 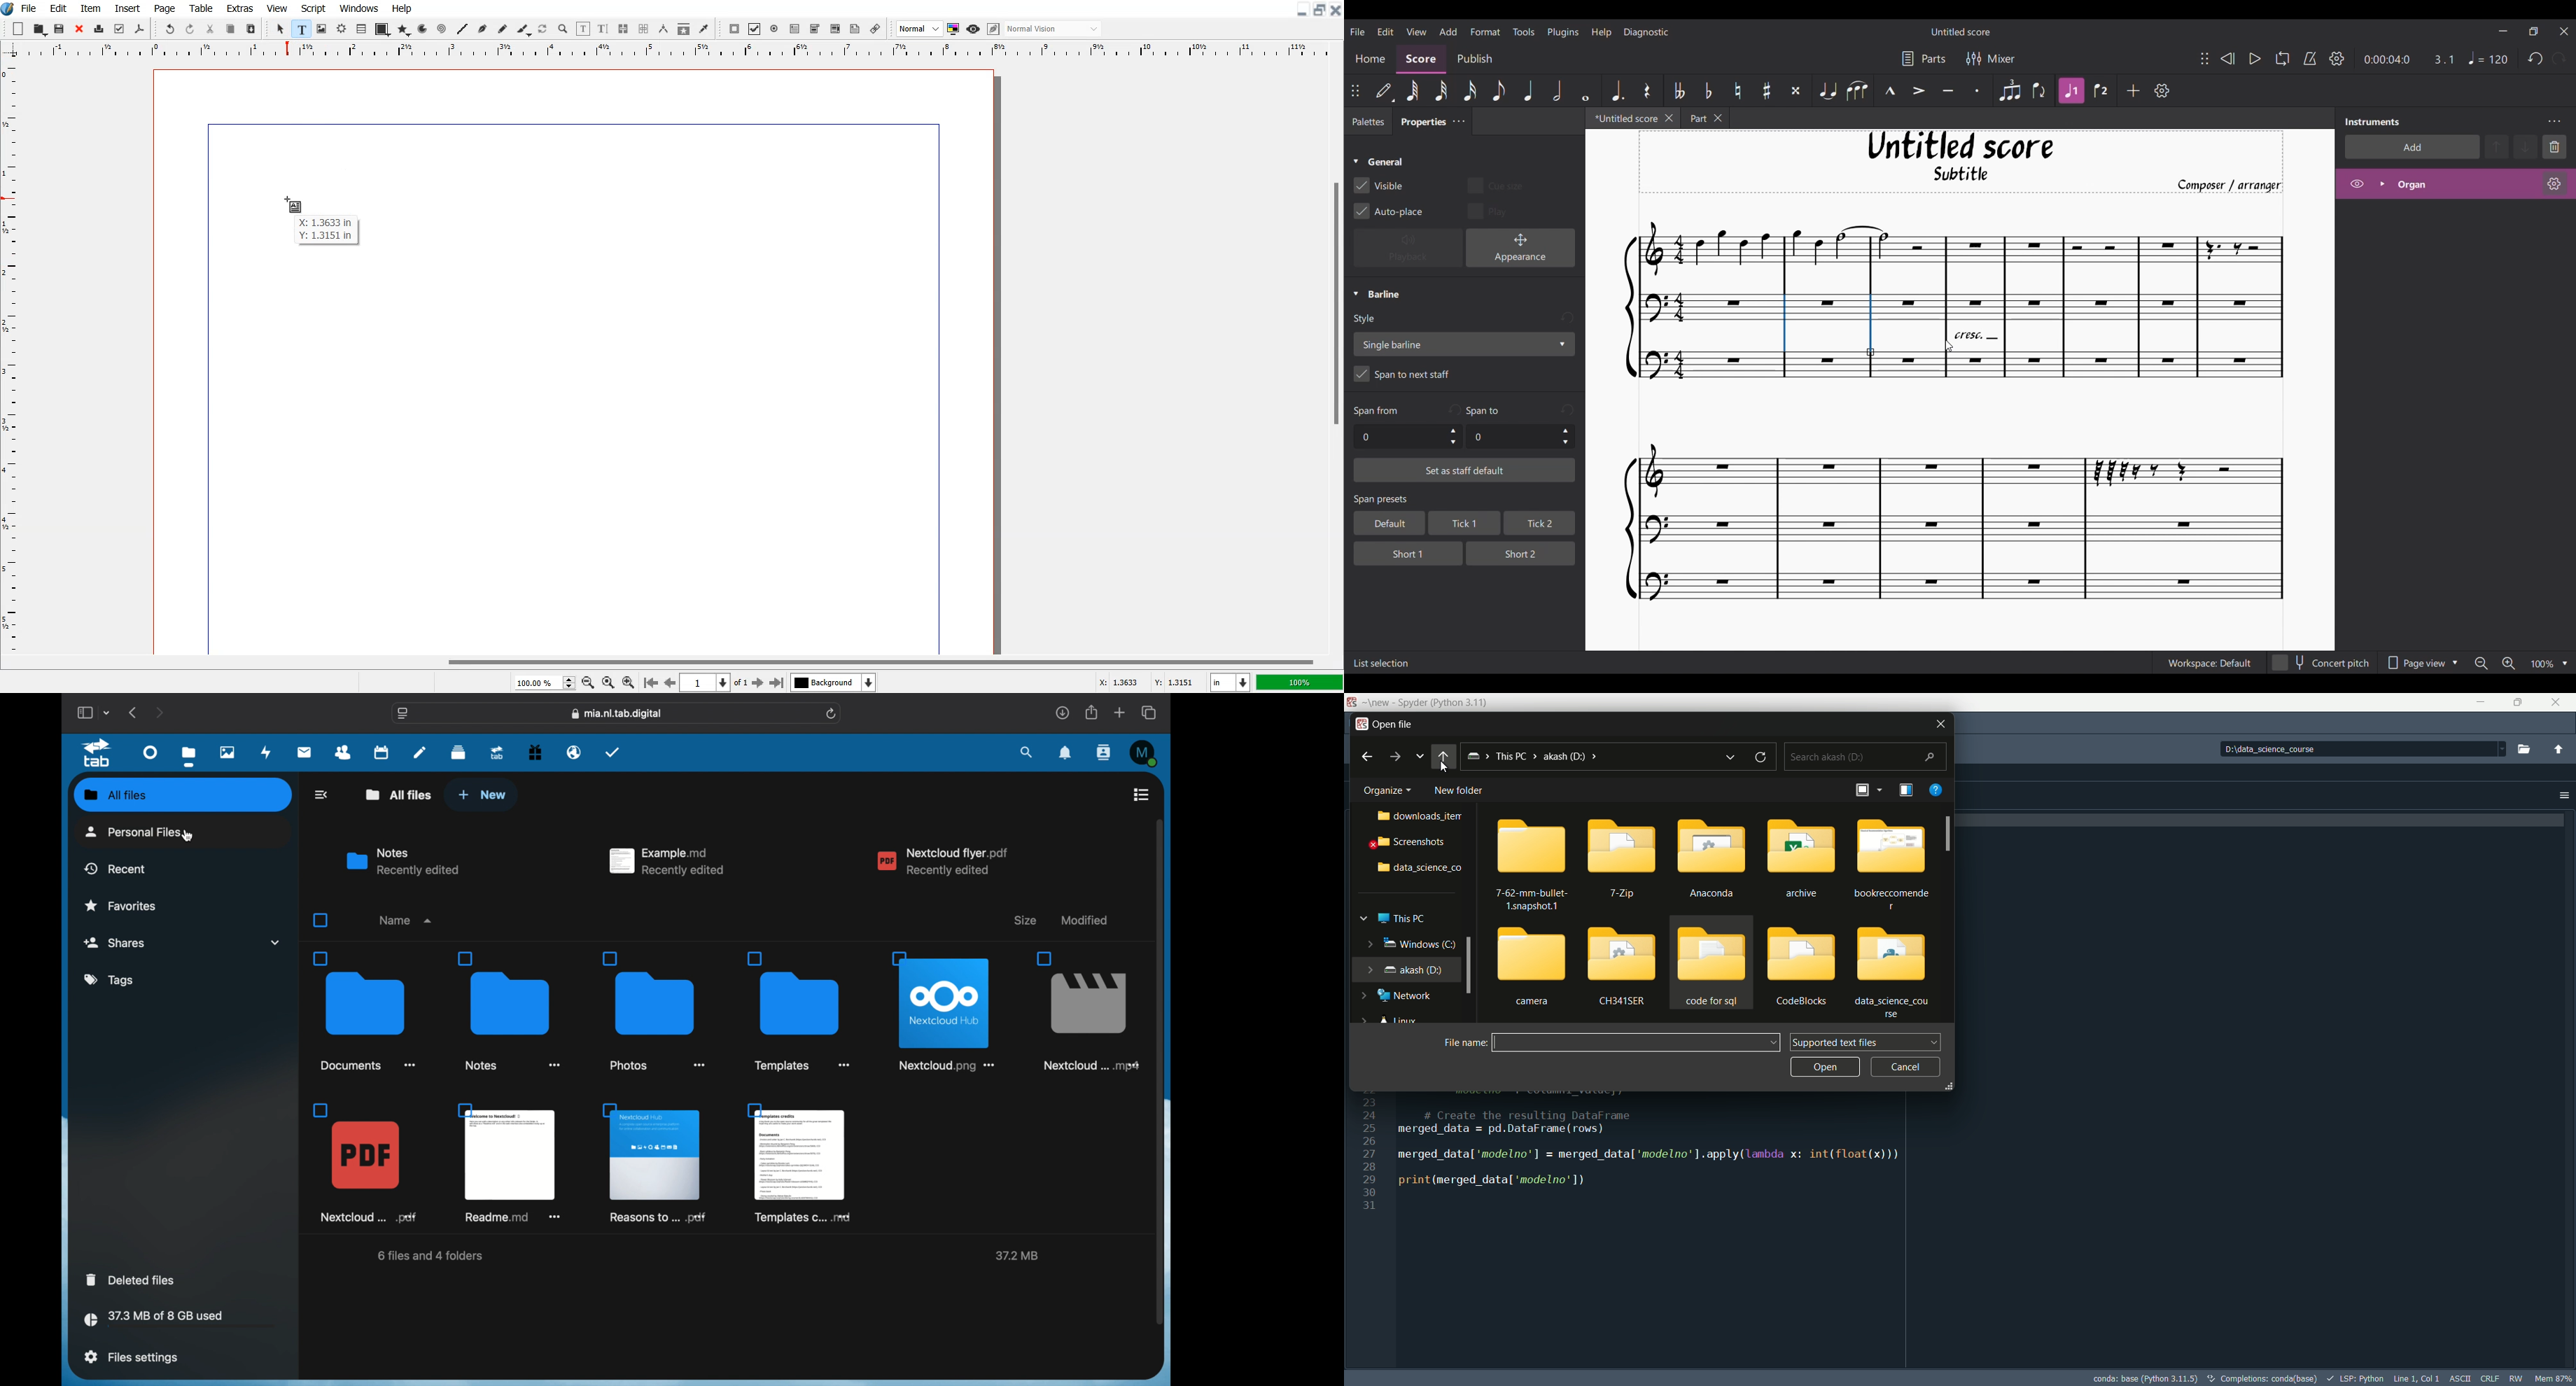 What do you see at coordinates (777, 683) in the screenshot?
I see `Go to Last Page` at bounding box center [777, 683].